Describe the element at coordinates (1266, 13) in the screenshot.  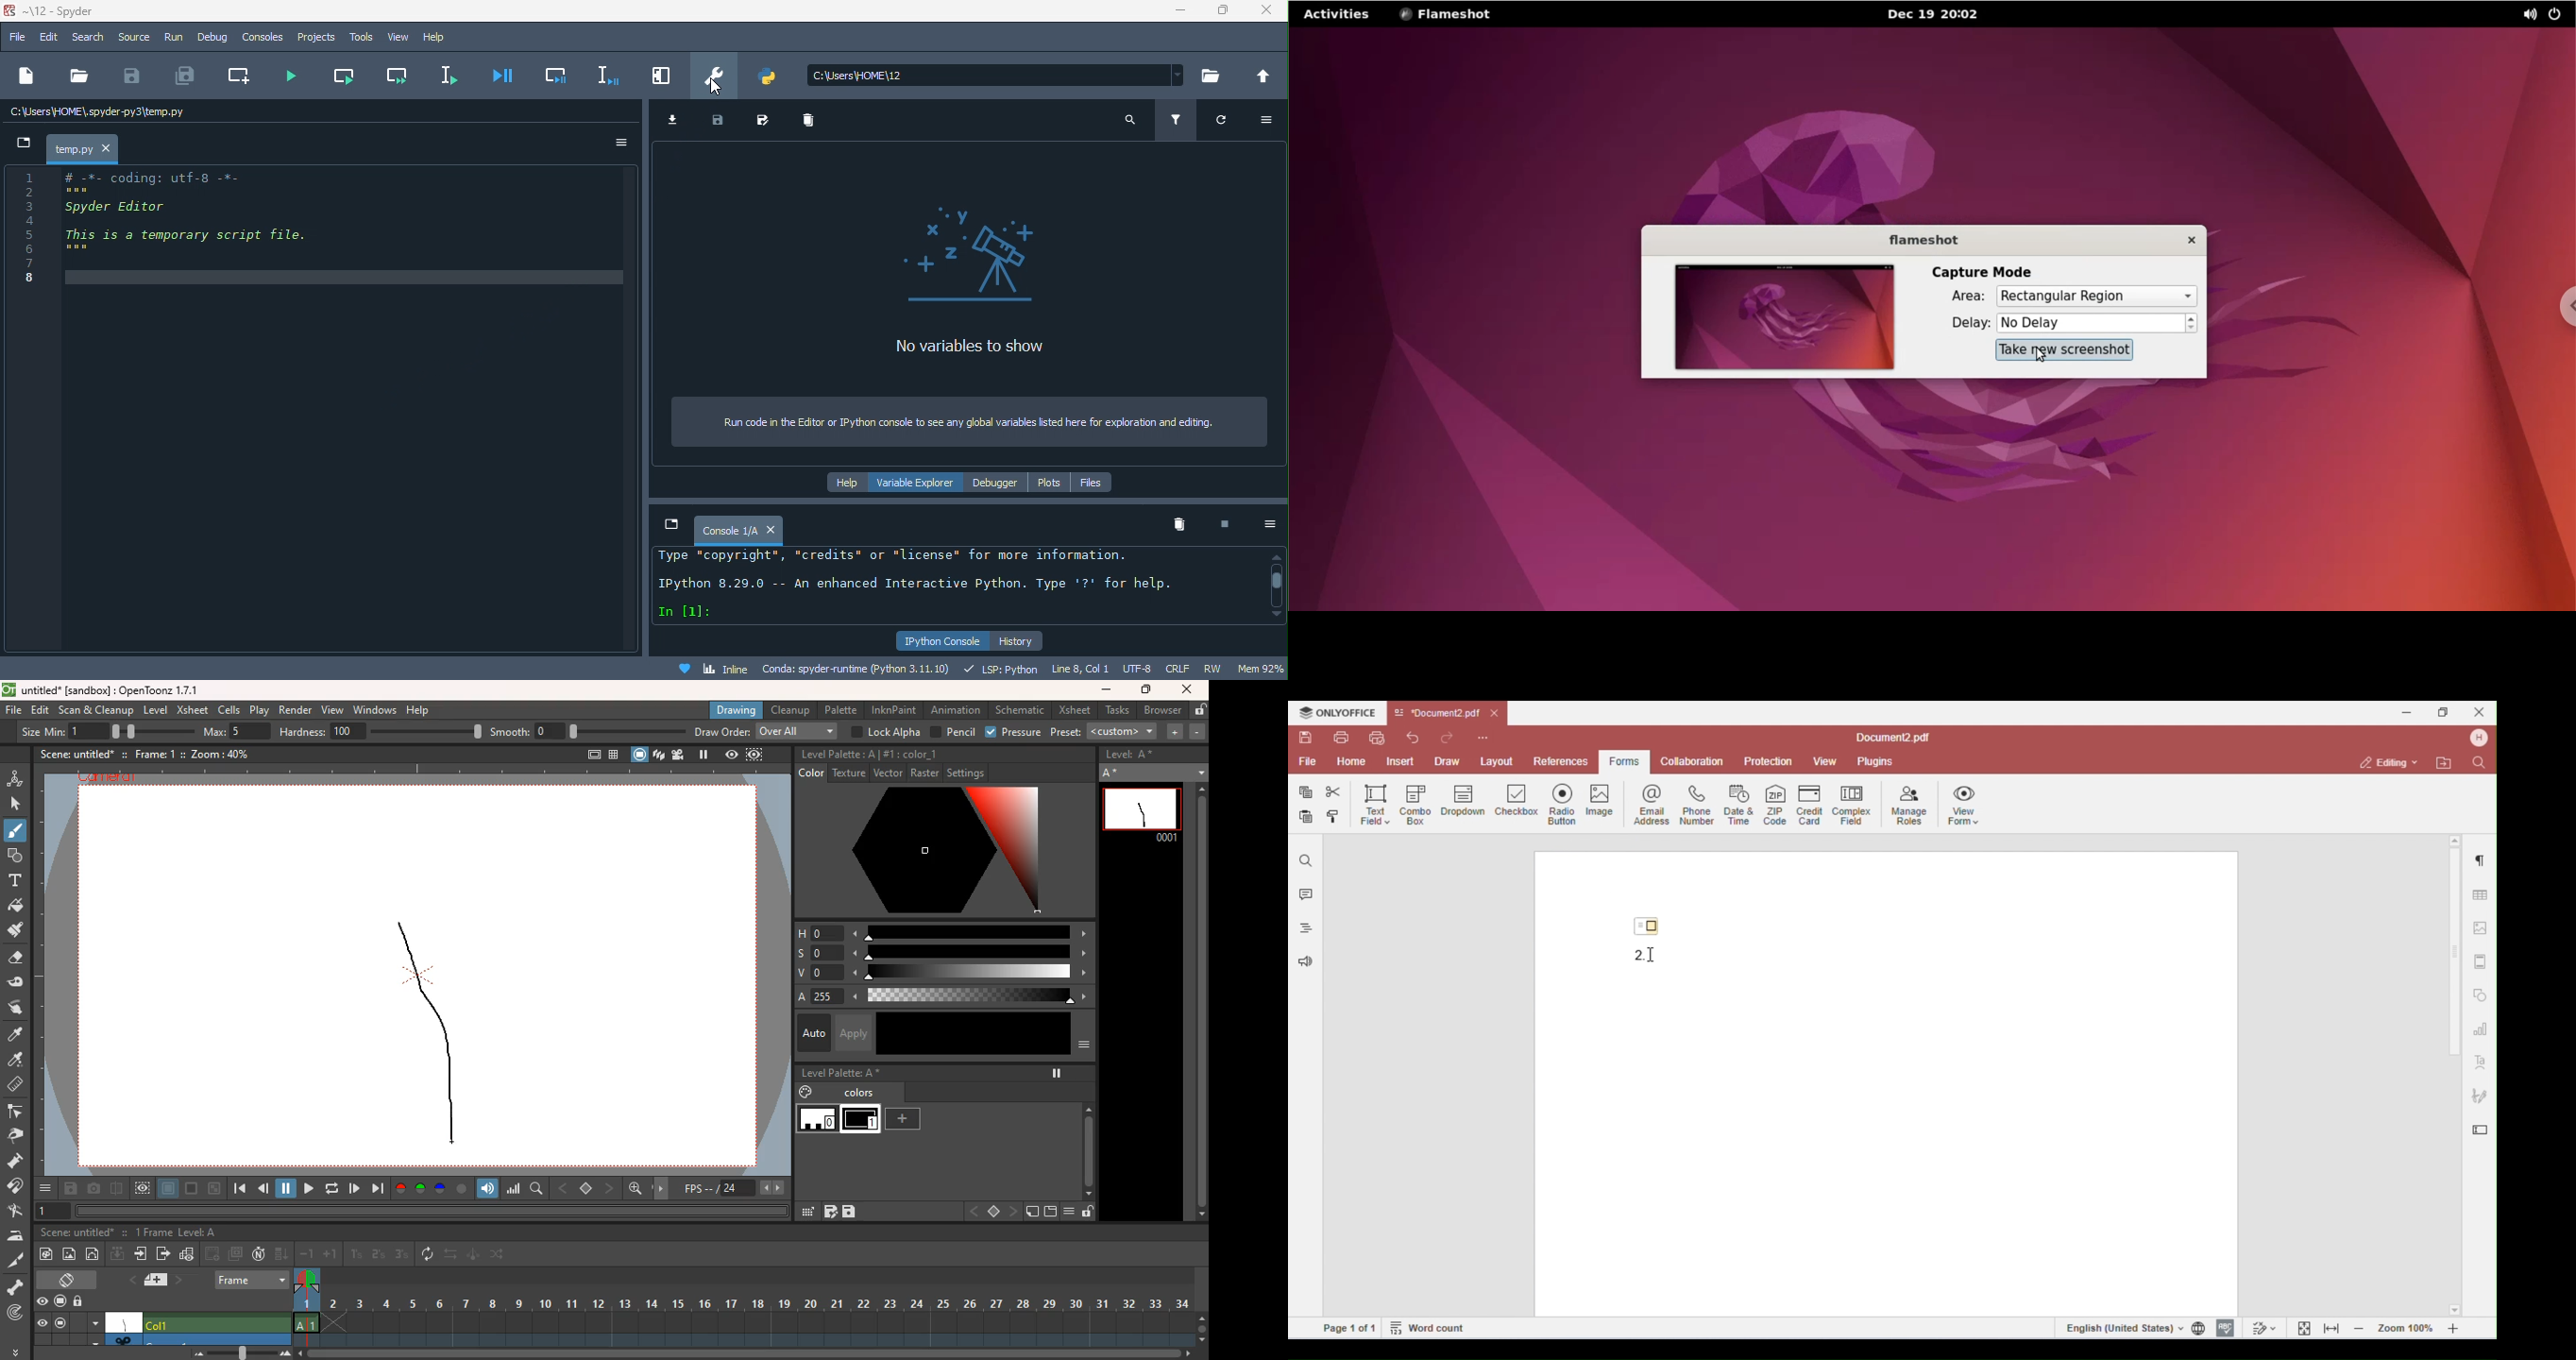
I see `close` at that location.